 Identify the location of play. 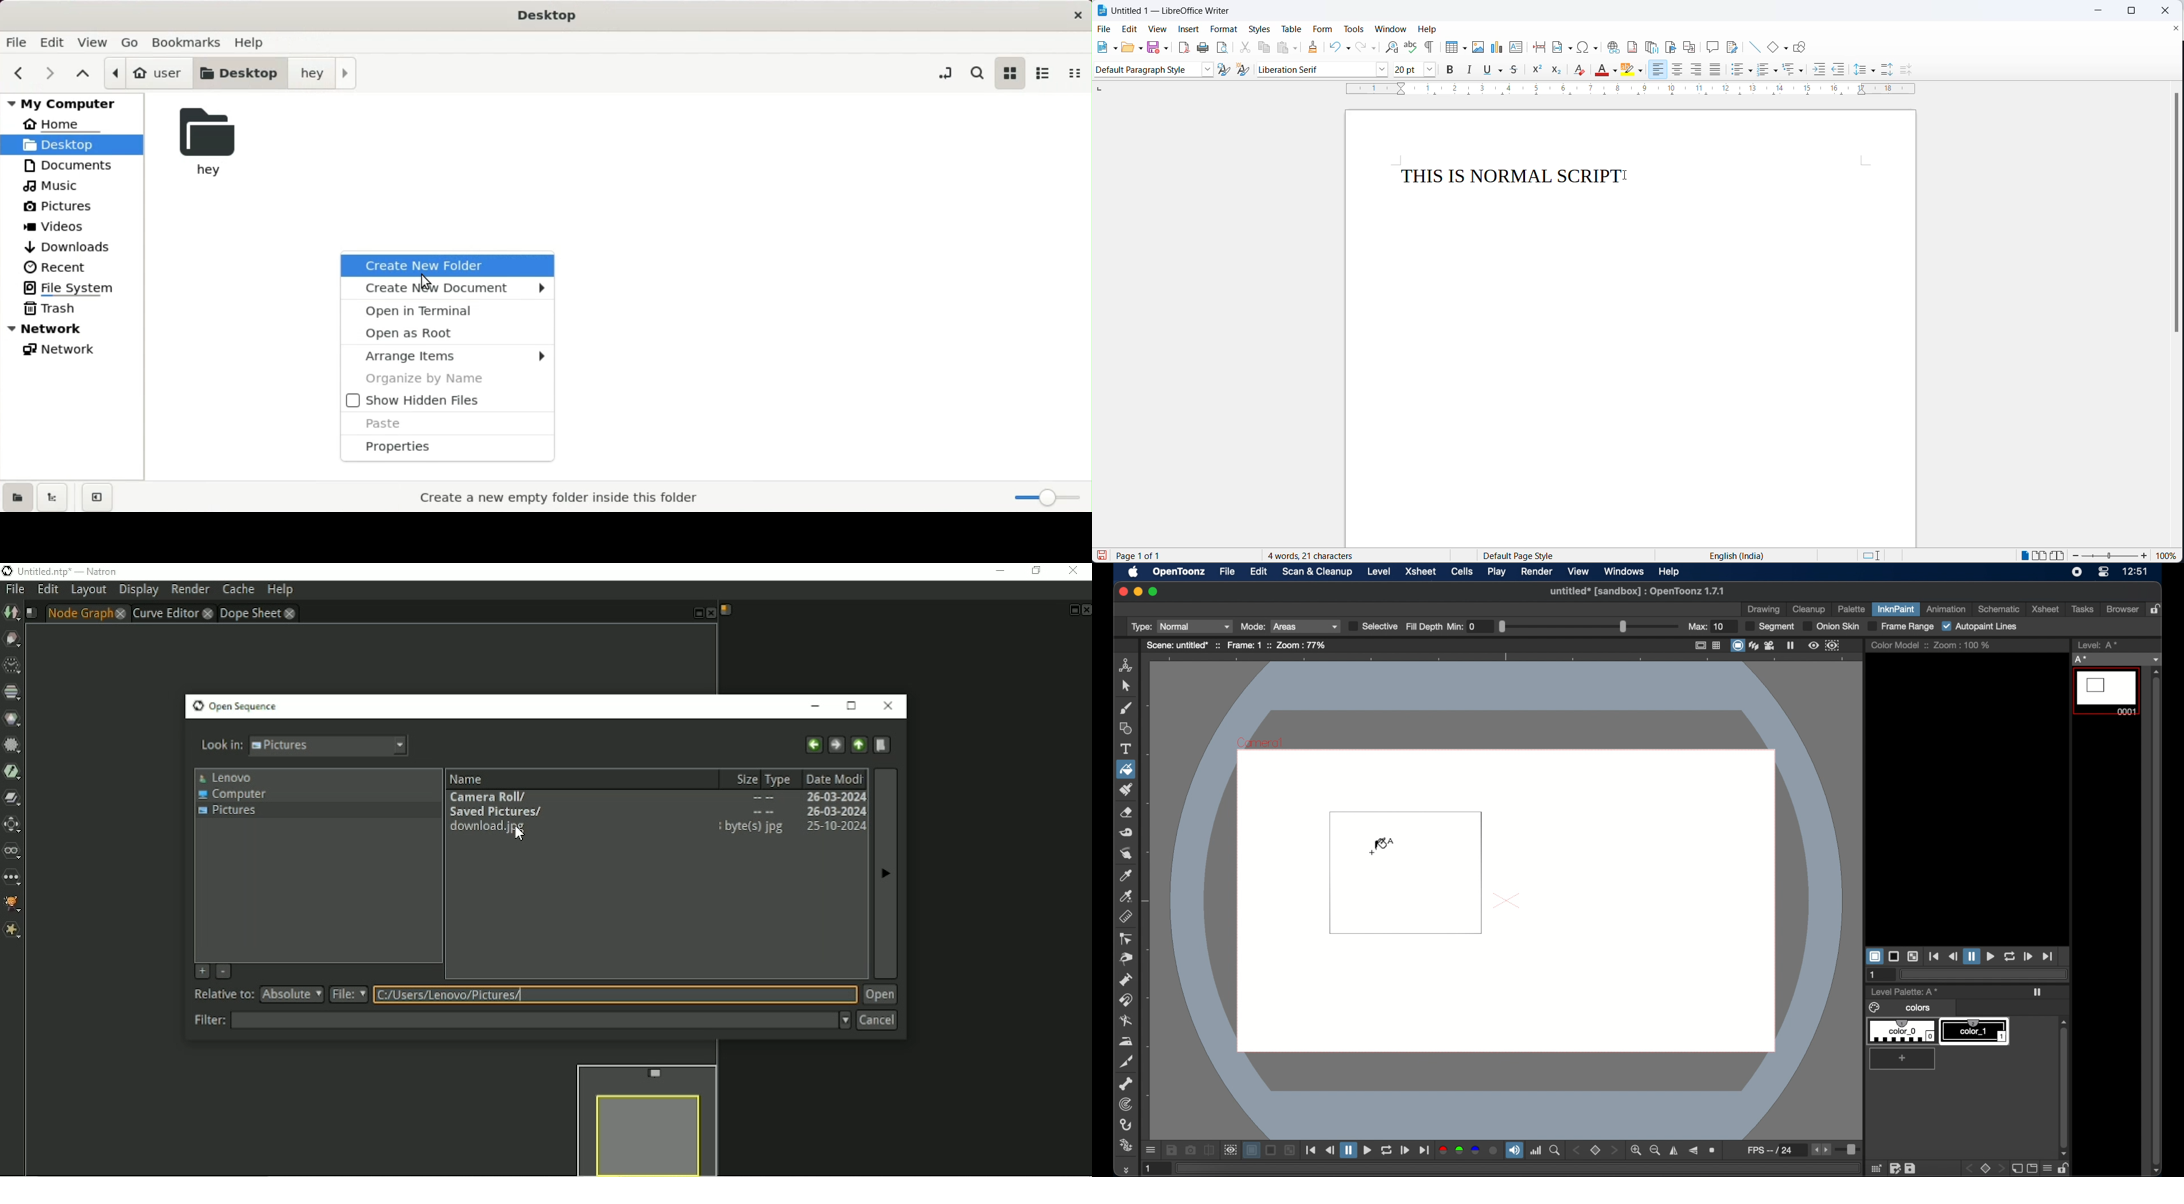
(1497, 571).